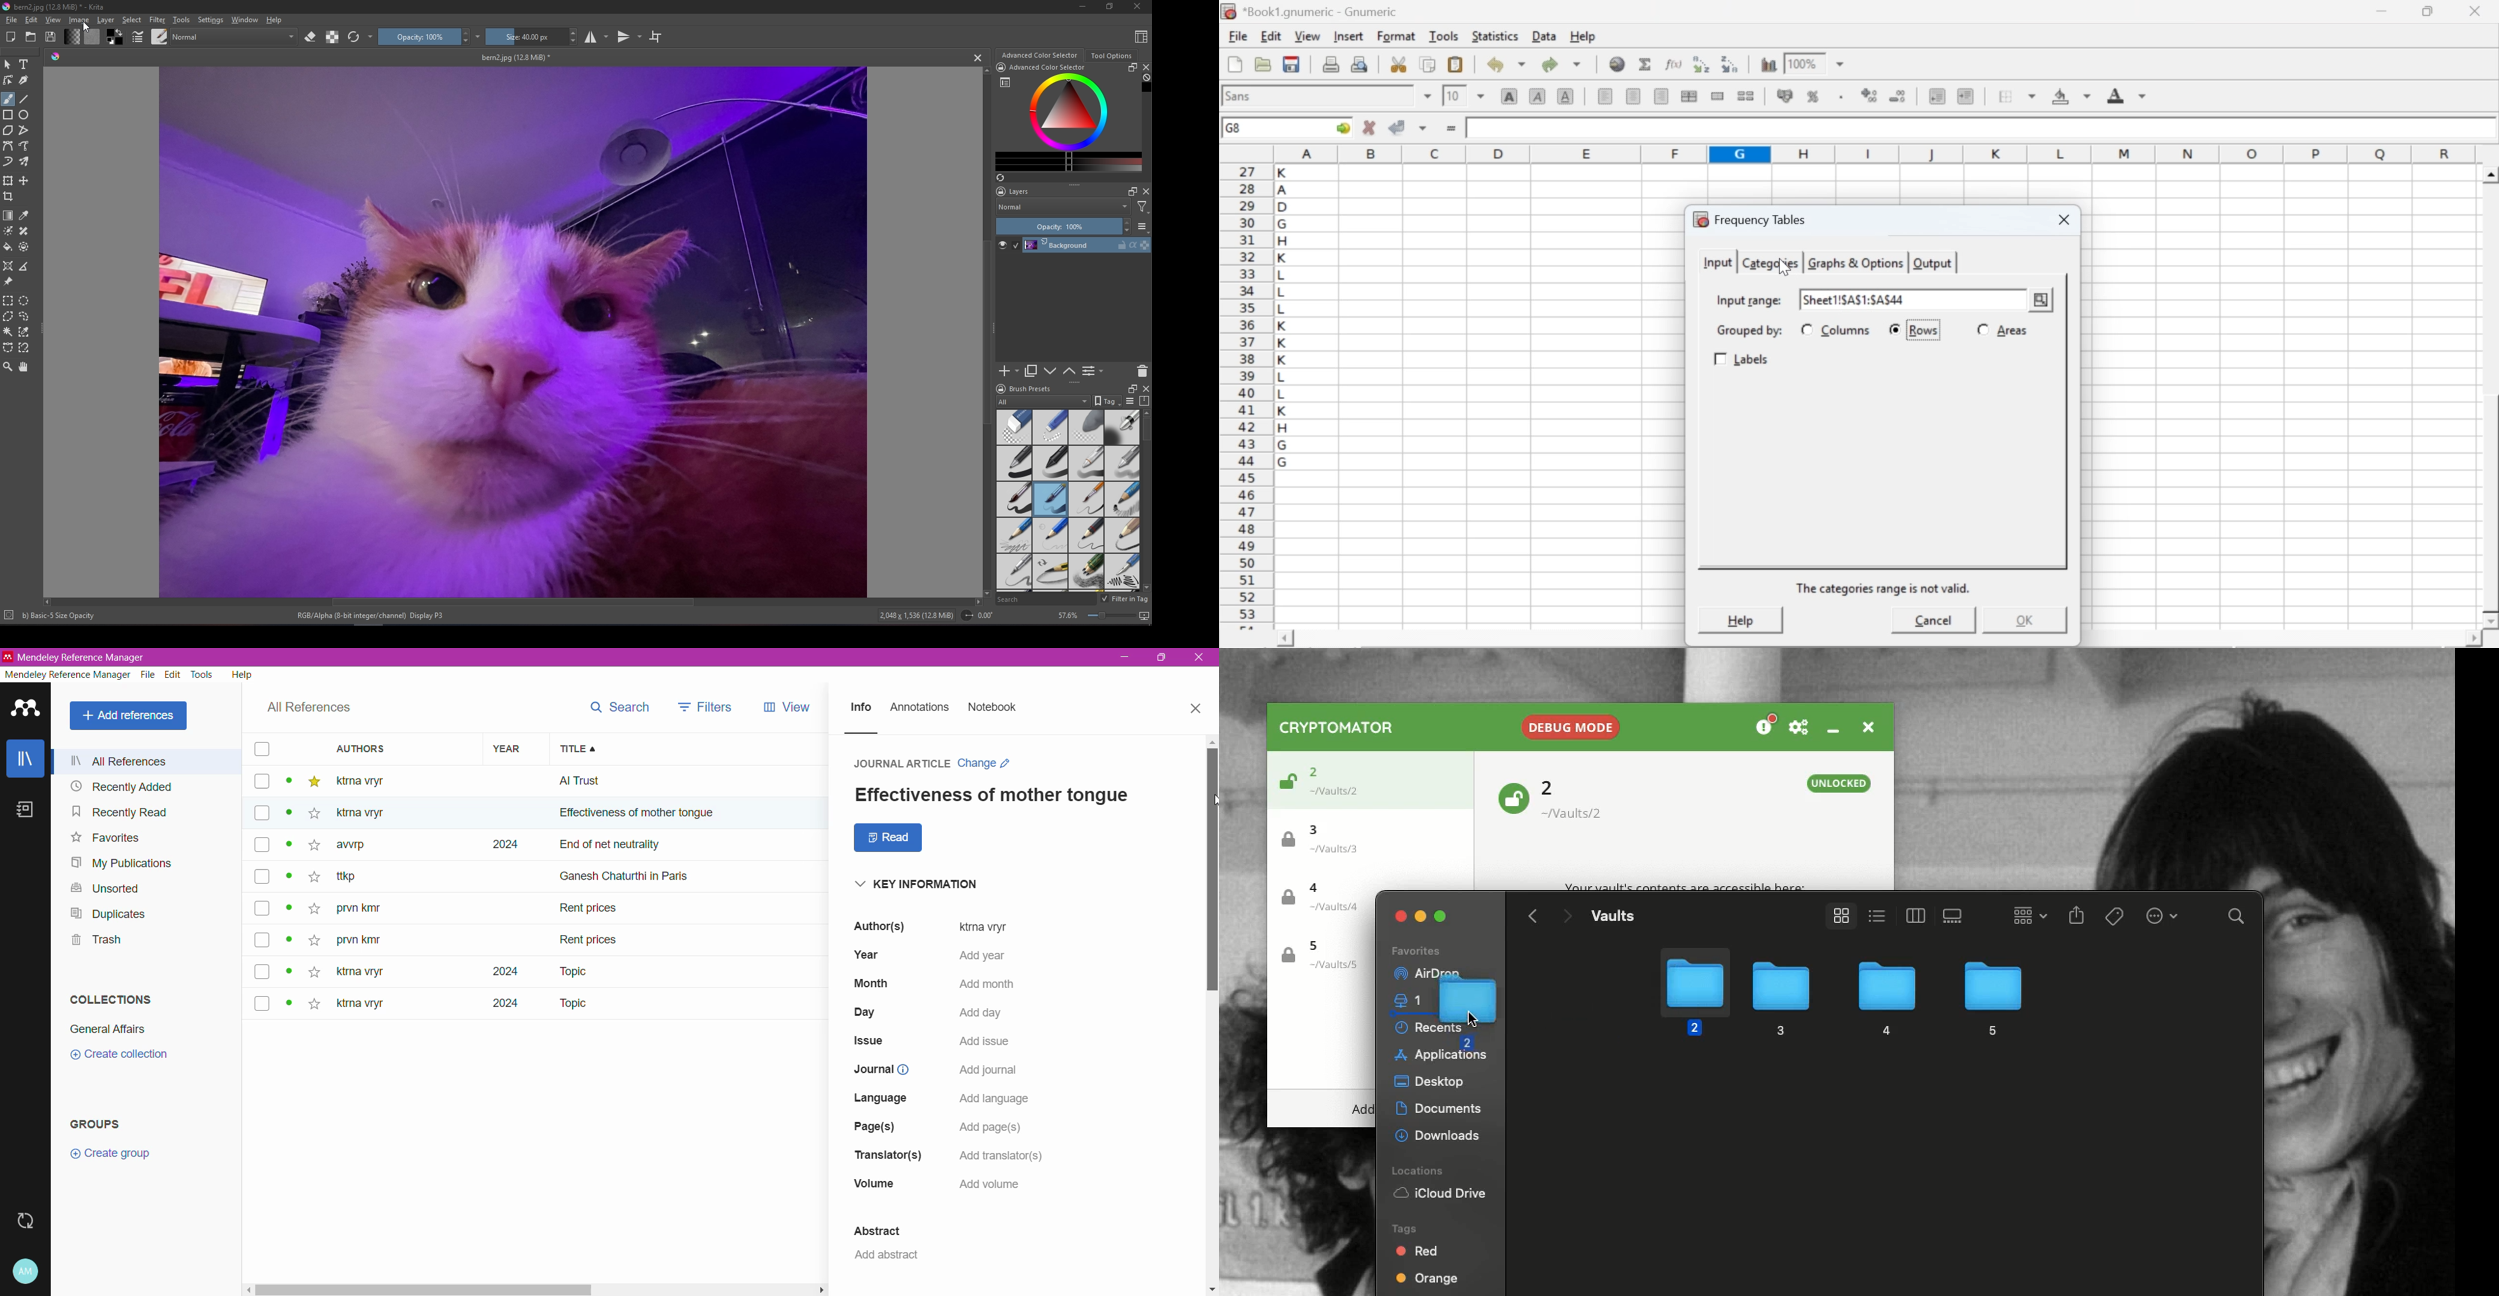 This screenshot has height=1316, width=2520. I want to click on ganesh chaturthi in paris , so click(639, 871).